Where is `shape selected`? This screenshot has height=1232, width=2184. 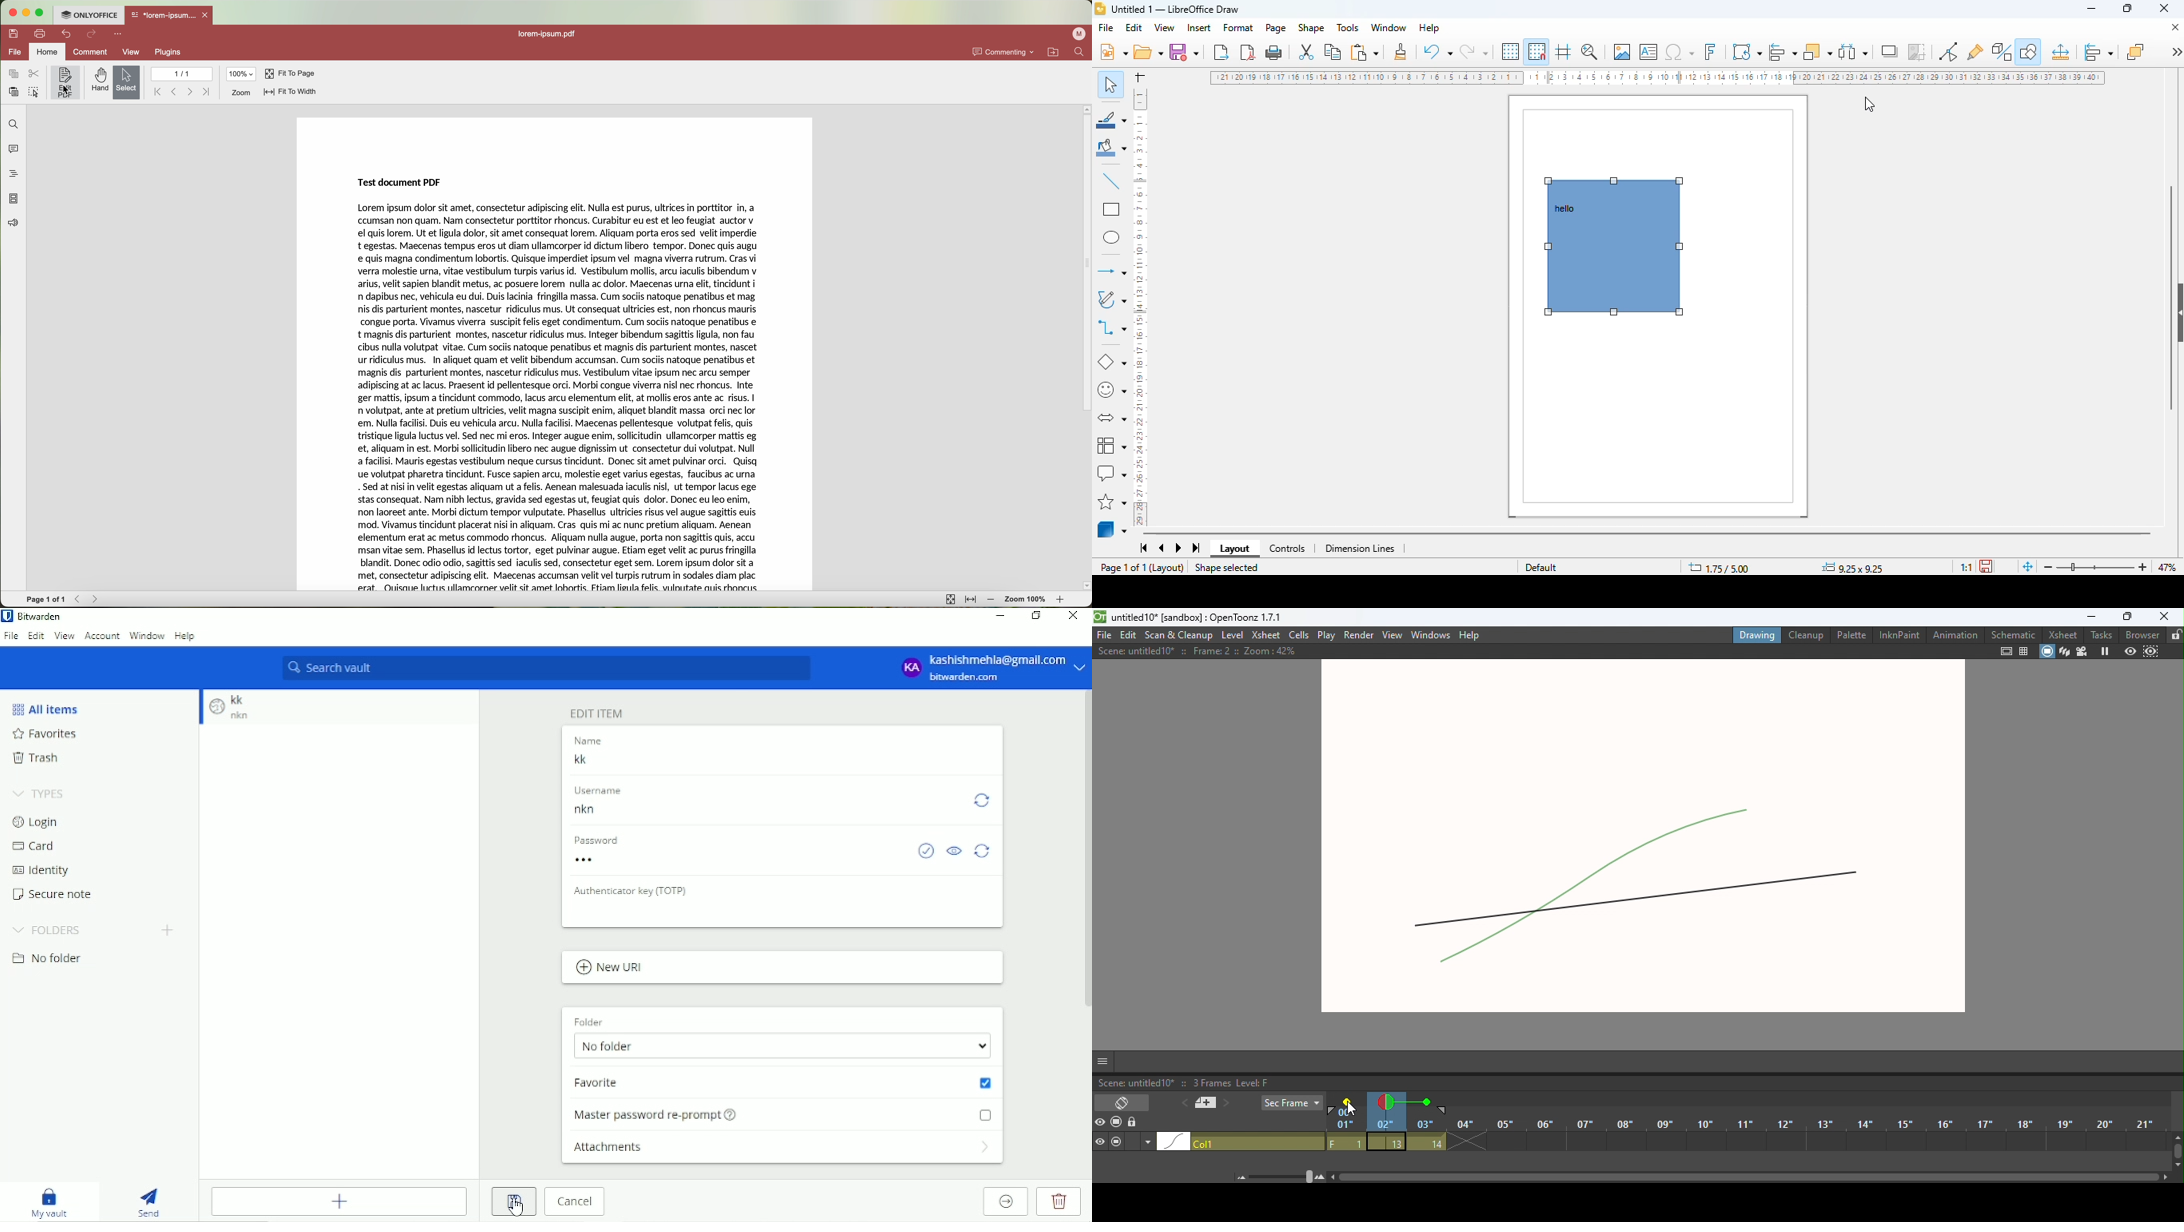
shape selected is located at coordinates (1226, 568).